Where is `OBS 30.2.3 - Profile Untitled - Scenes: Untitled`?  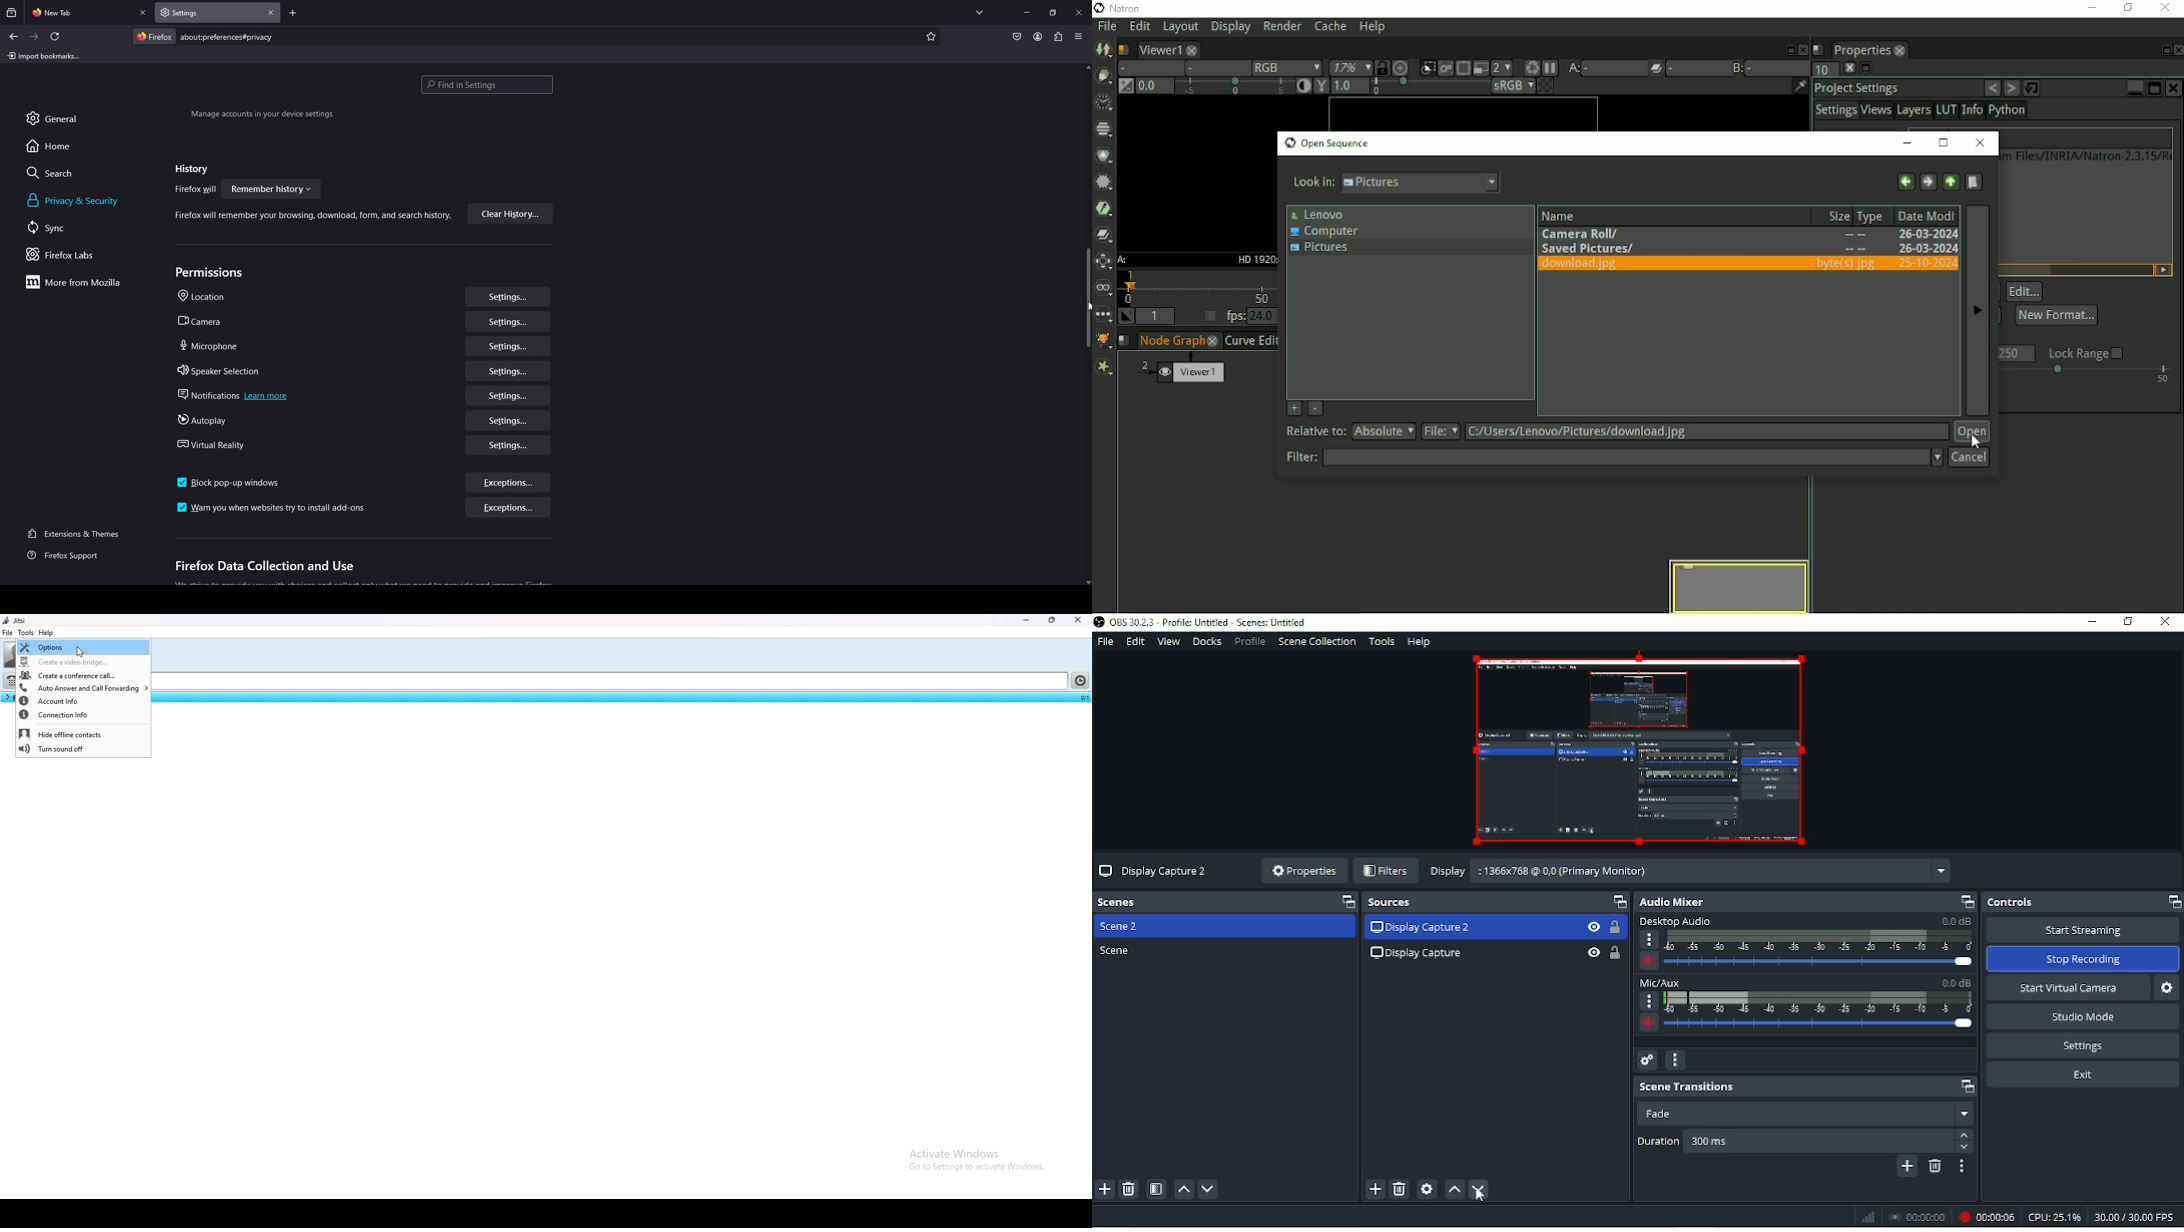
OBS 30.2.3 - Profile Untitled - Scenes: Untitled is located at coordinates (1205, 622).